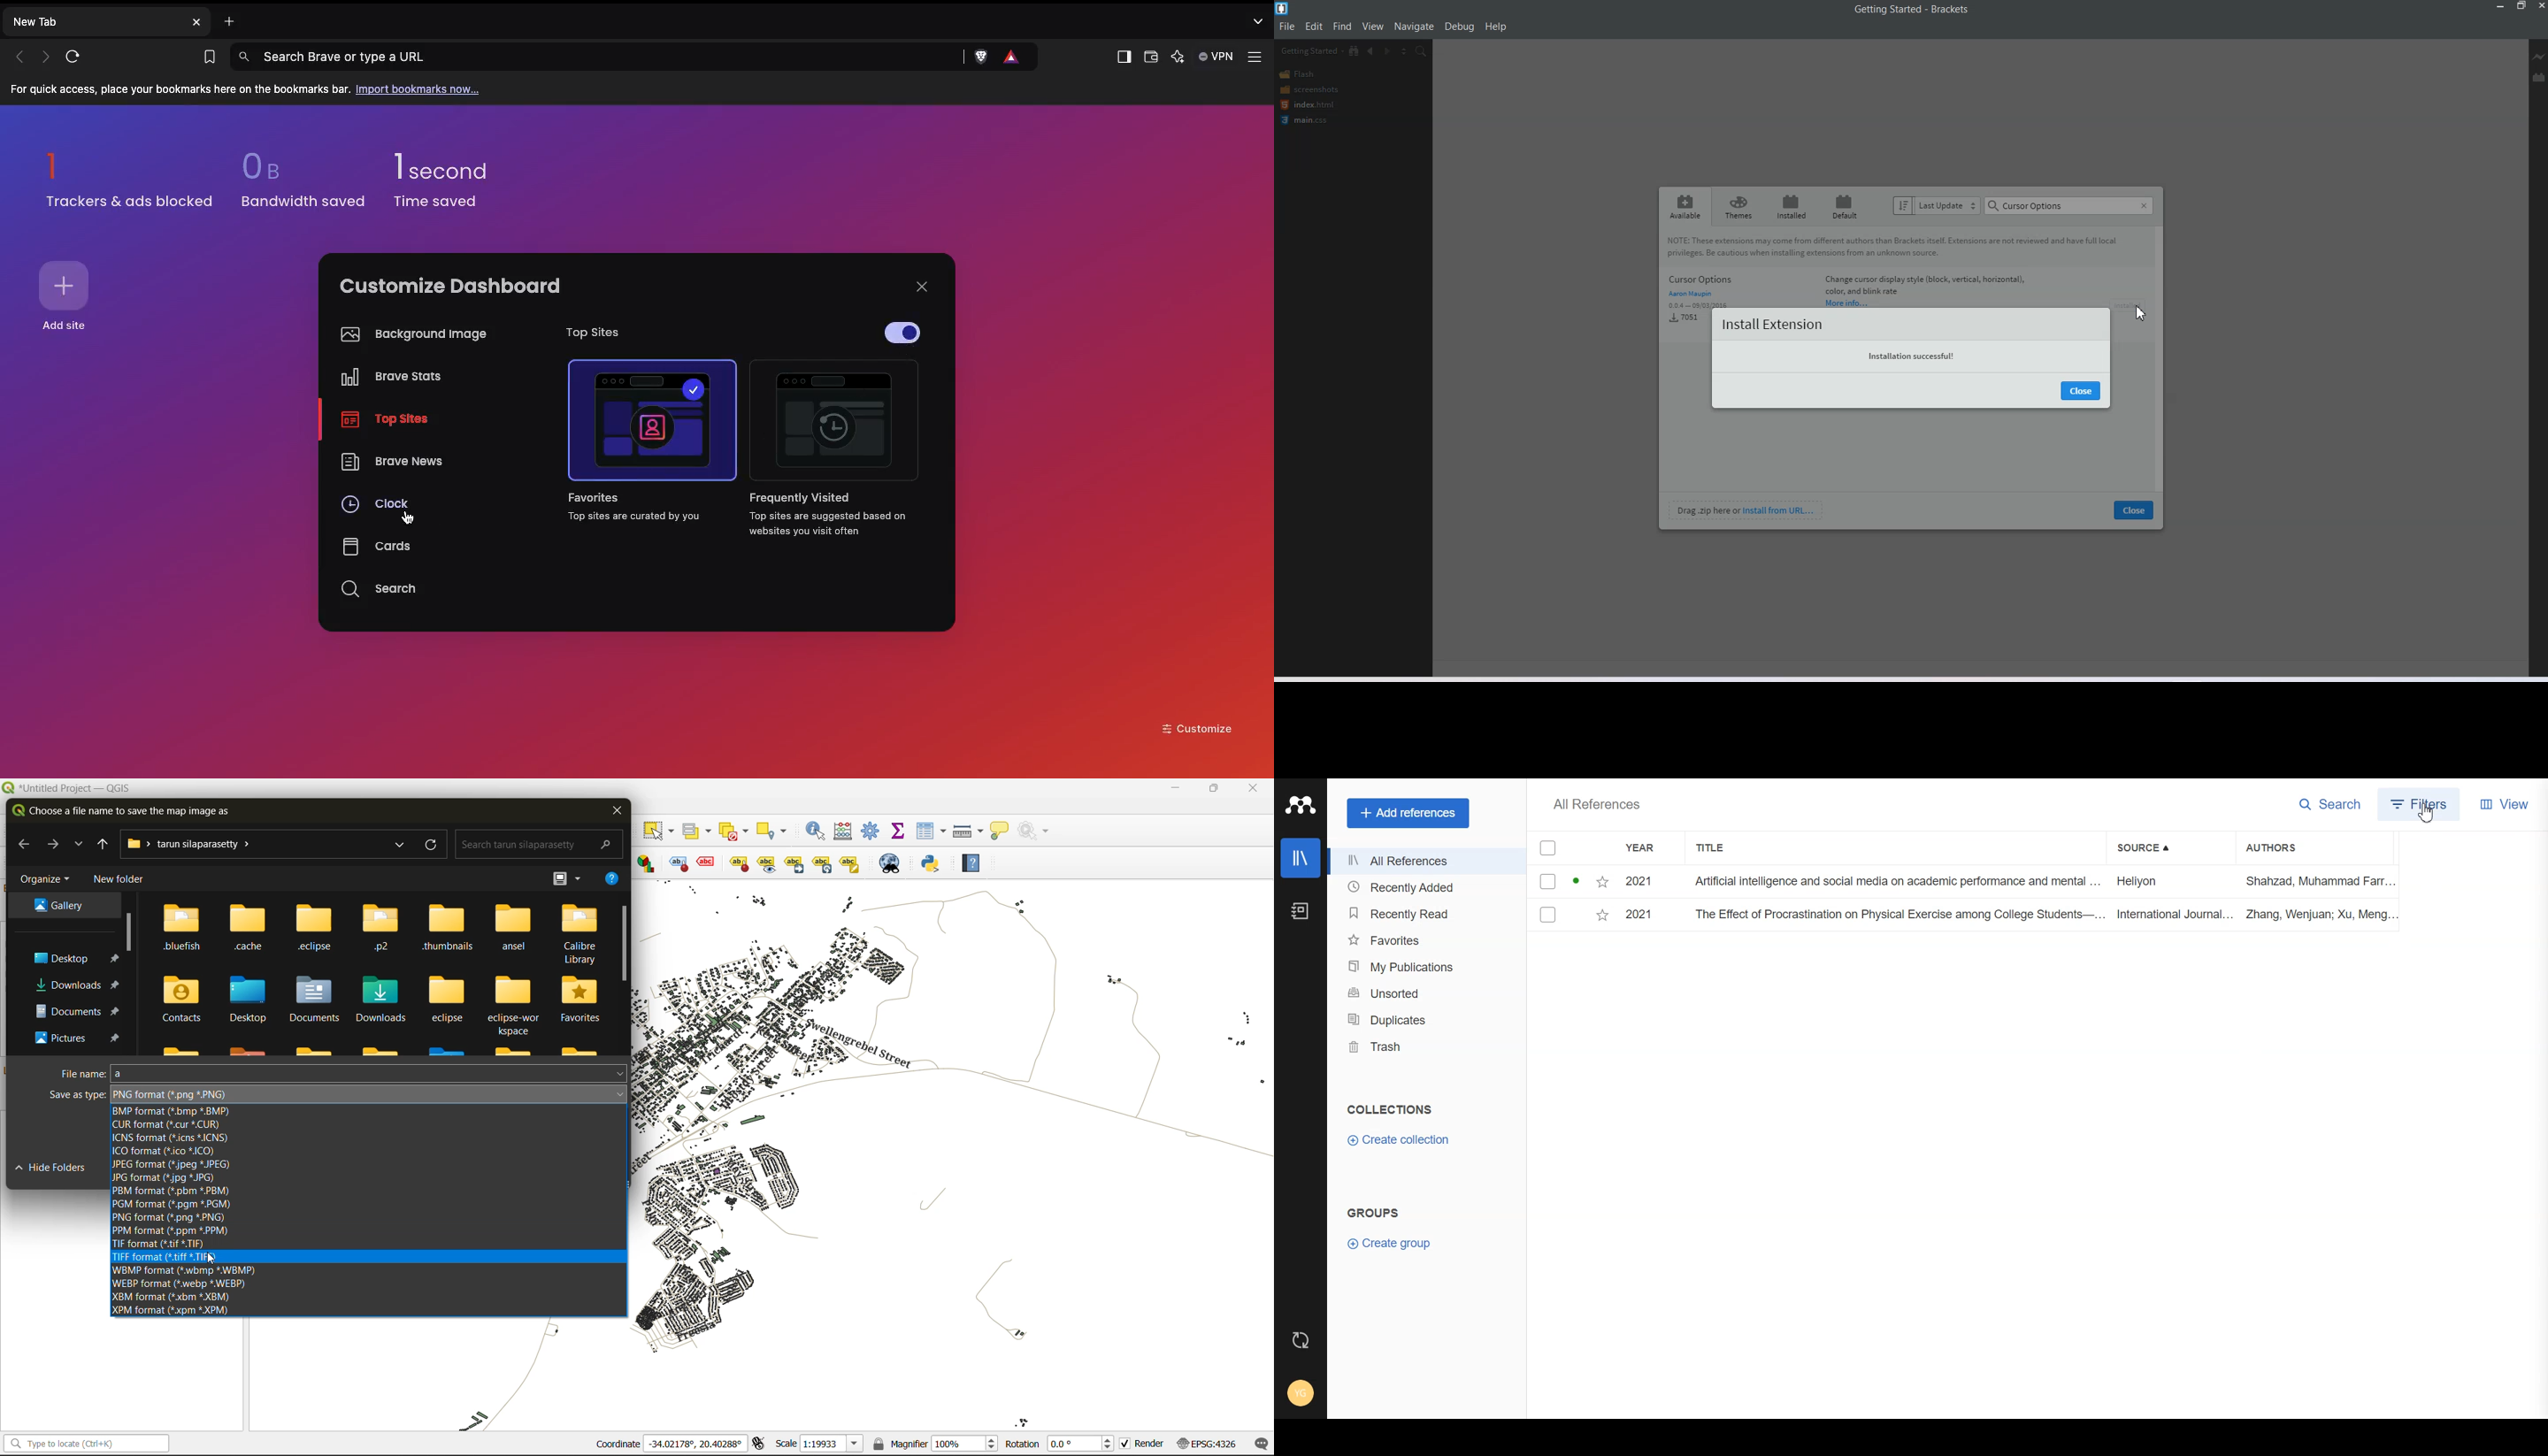 The height and width of the screenshot is (1456, 2548). Describe the element at coordinates (822, 863) in the screenshot. I see `Rotate a label` at that location.